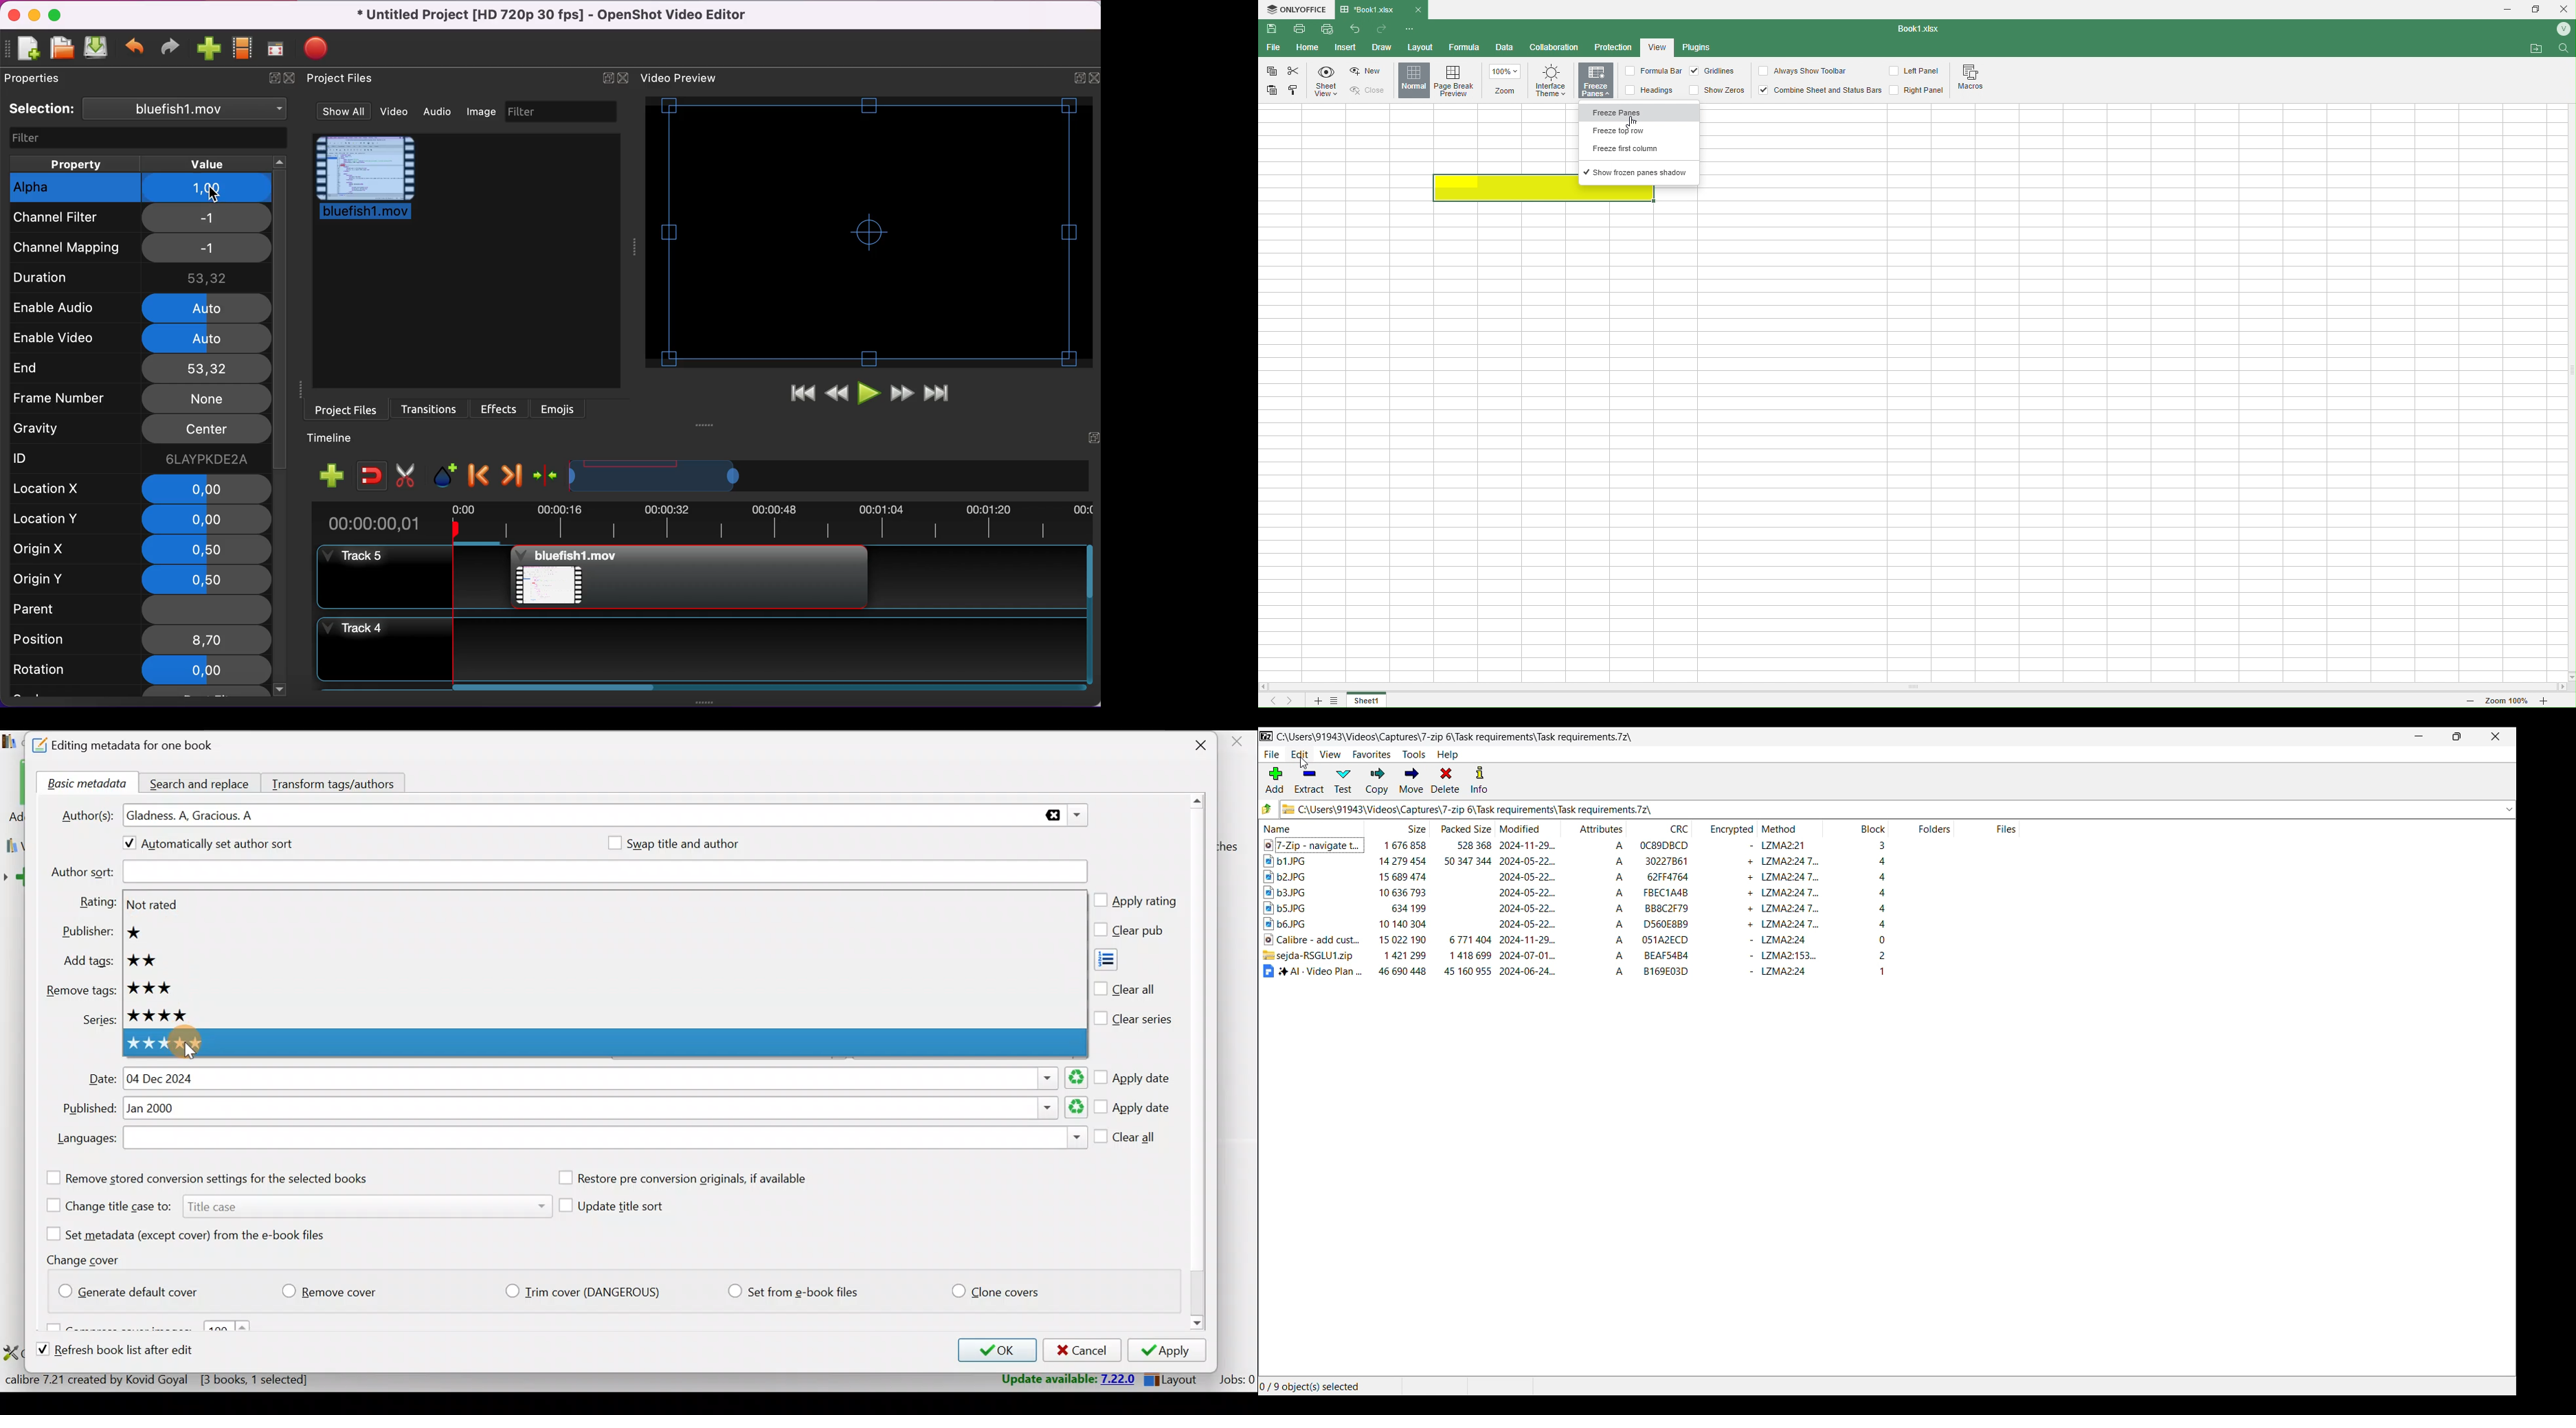 Image resolution: width=2576 pixels, height=1428 pixels. What do you see at coordinates (1367, 701) in the screenshot?
I see `Sheet 1` at bounding box center [1367, 701].